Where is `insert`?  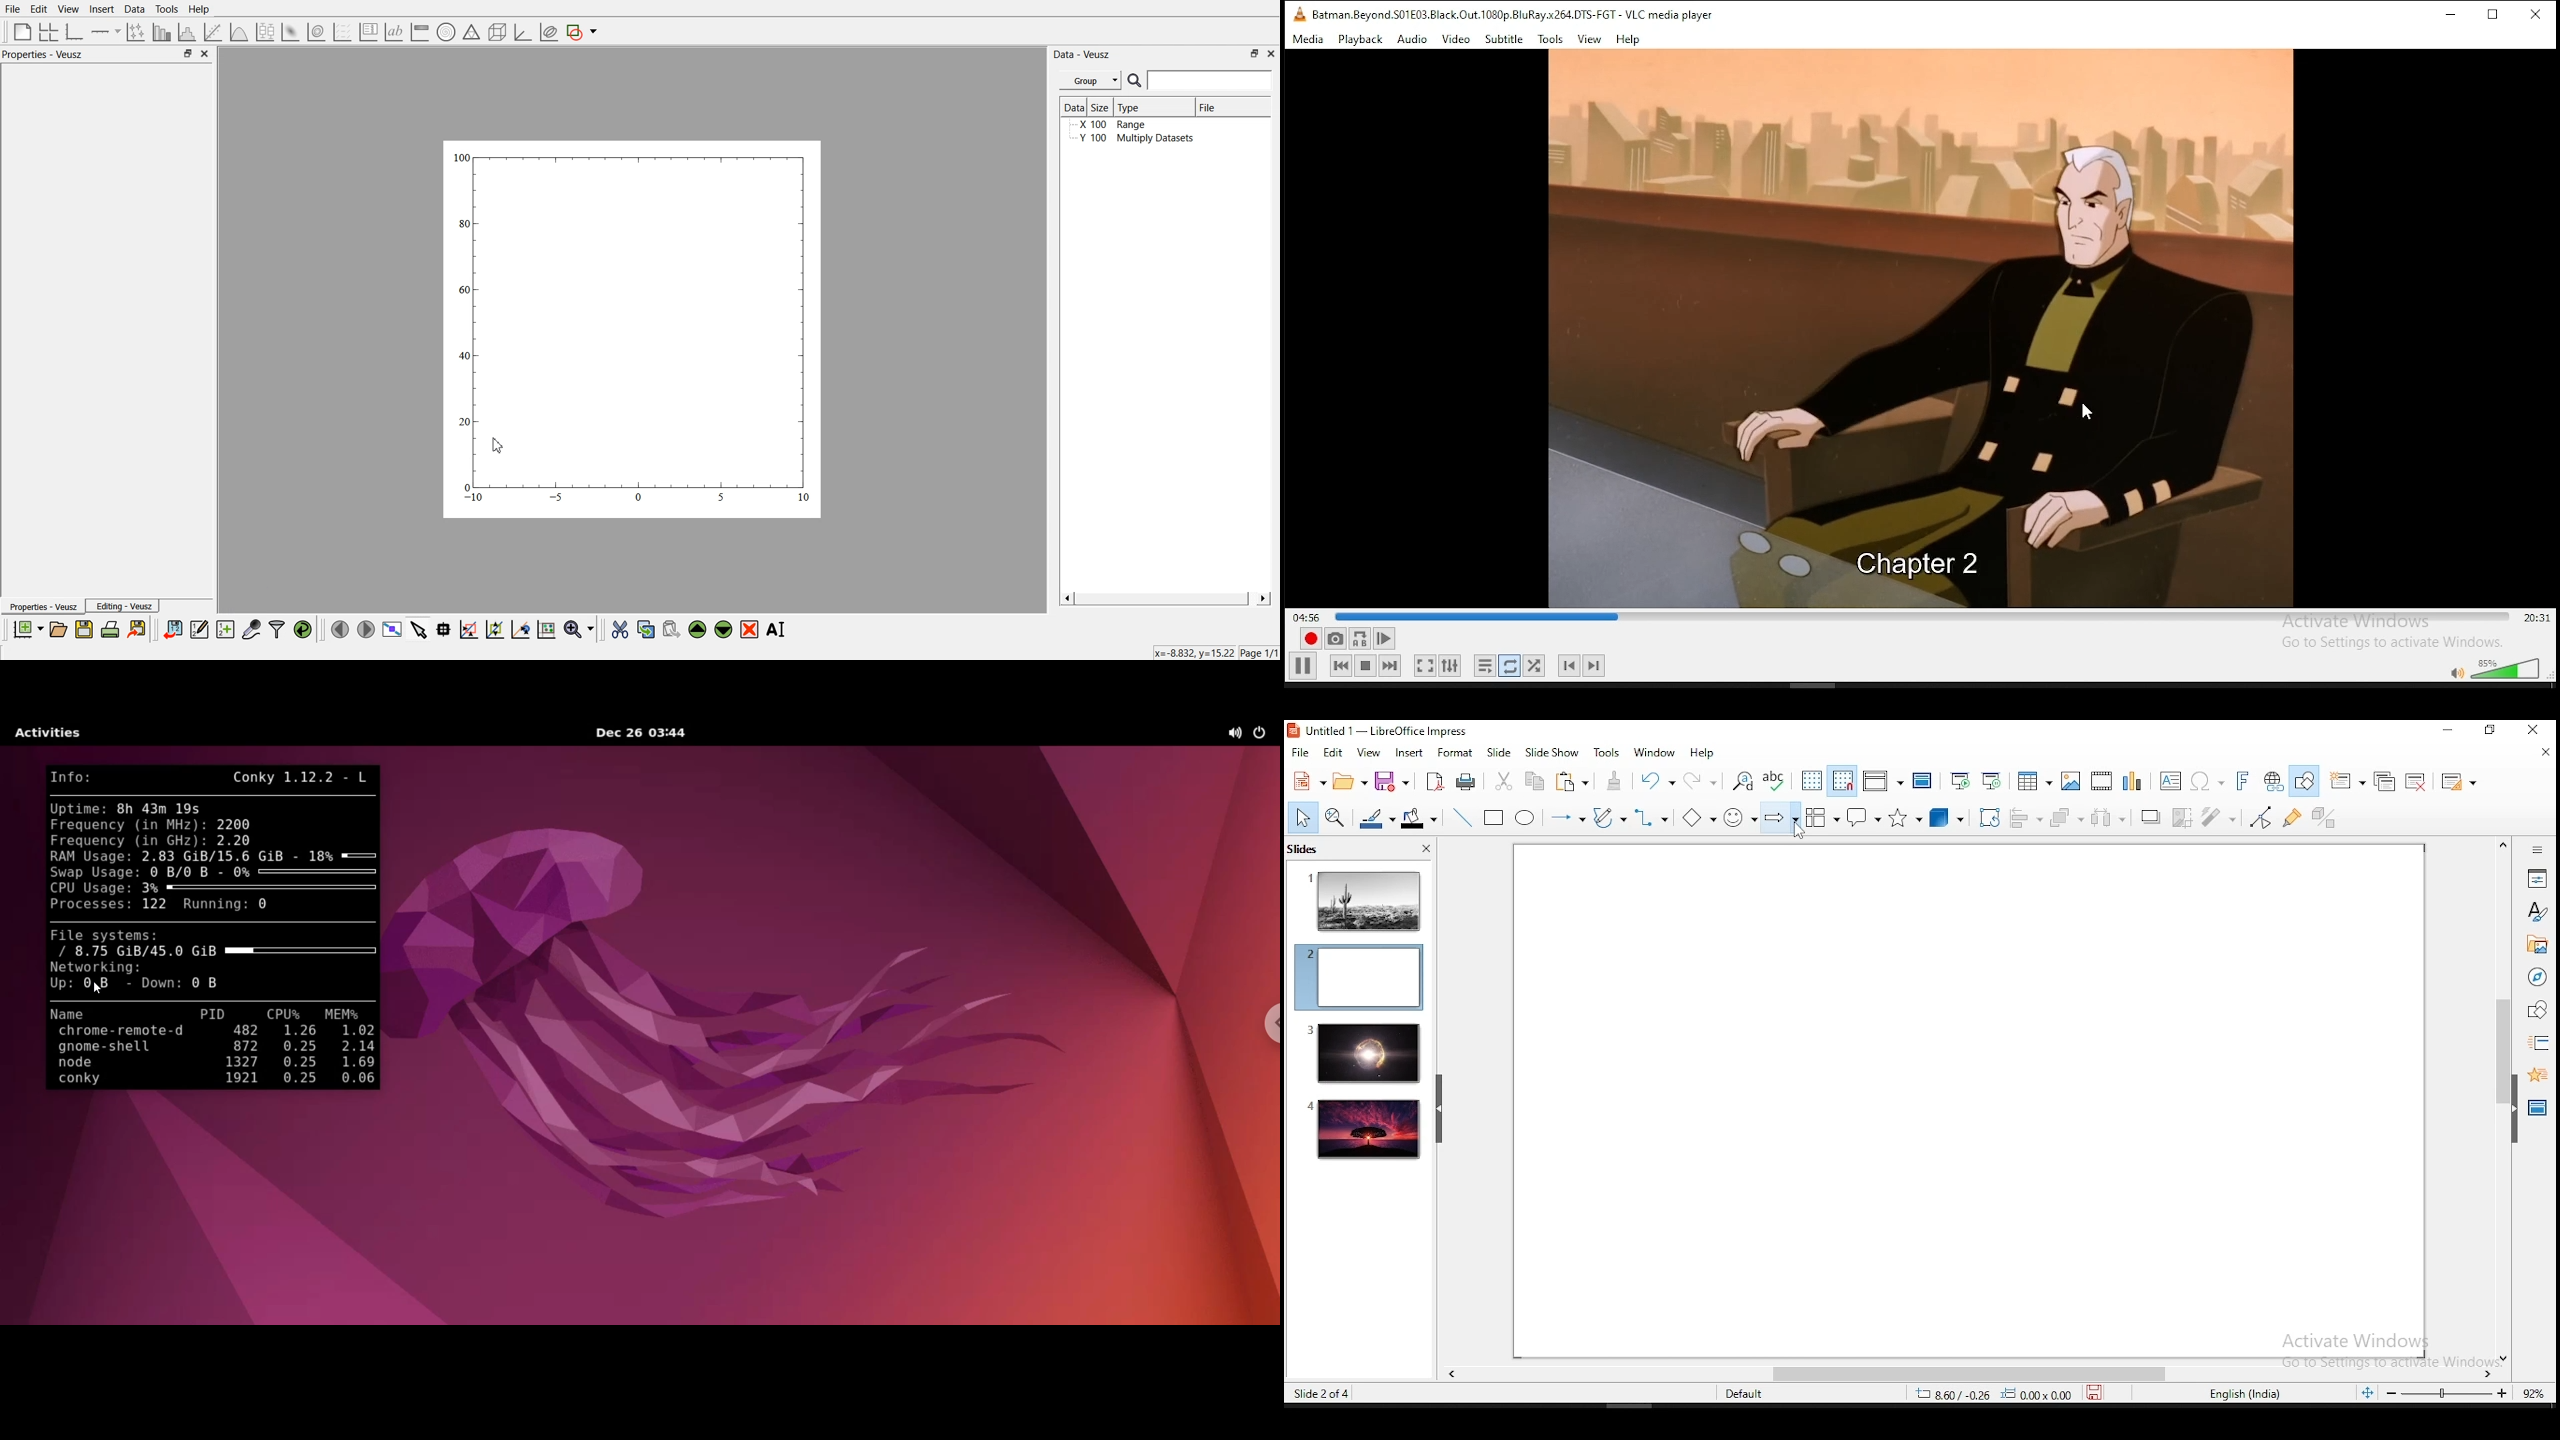 insert is located at coordinates (1407, 752).